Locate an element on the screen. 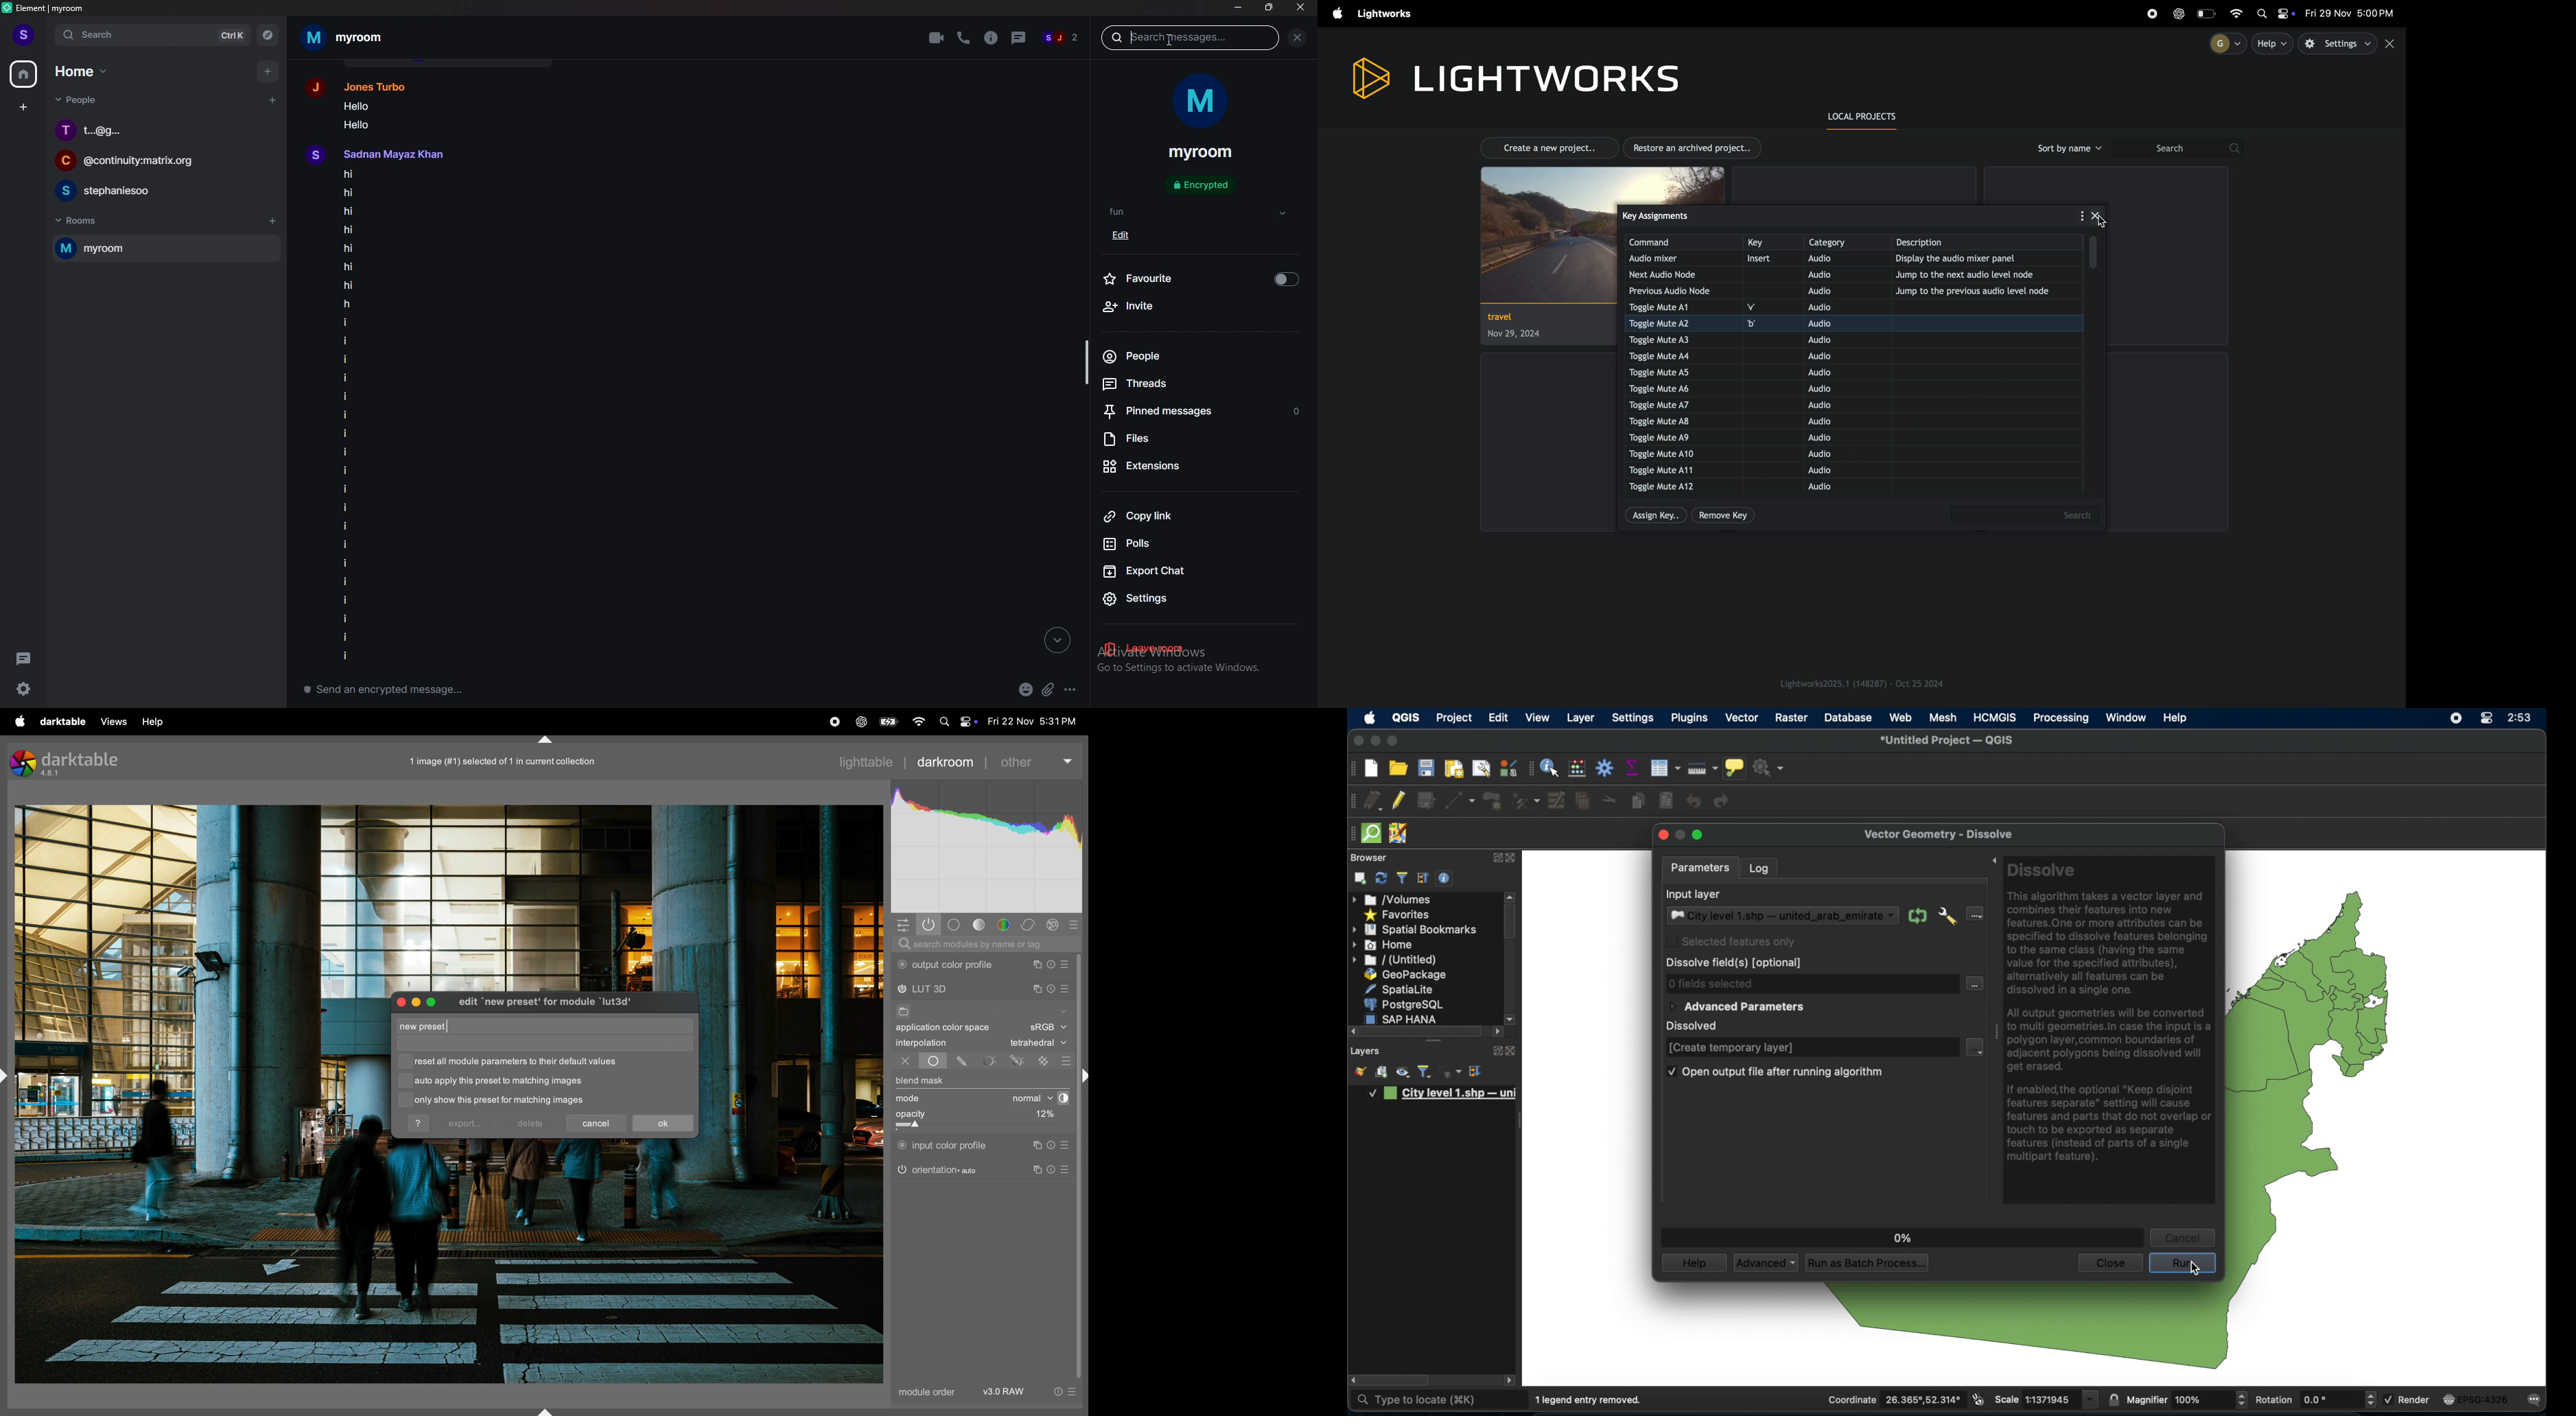  multiple instance actions is located at coordinates (1038, 964).